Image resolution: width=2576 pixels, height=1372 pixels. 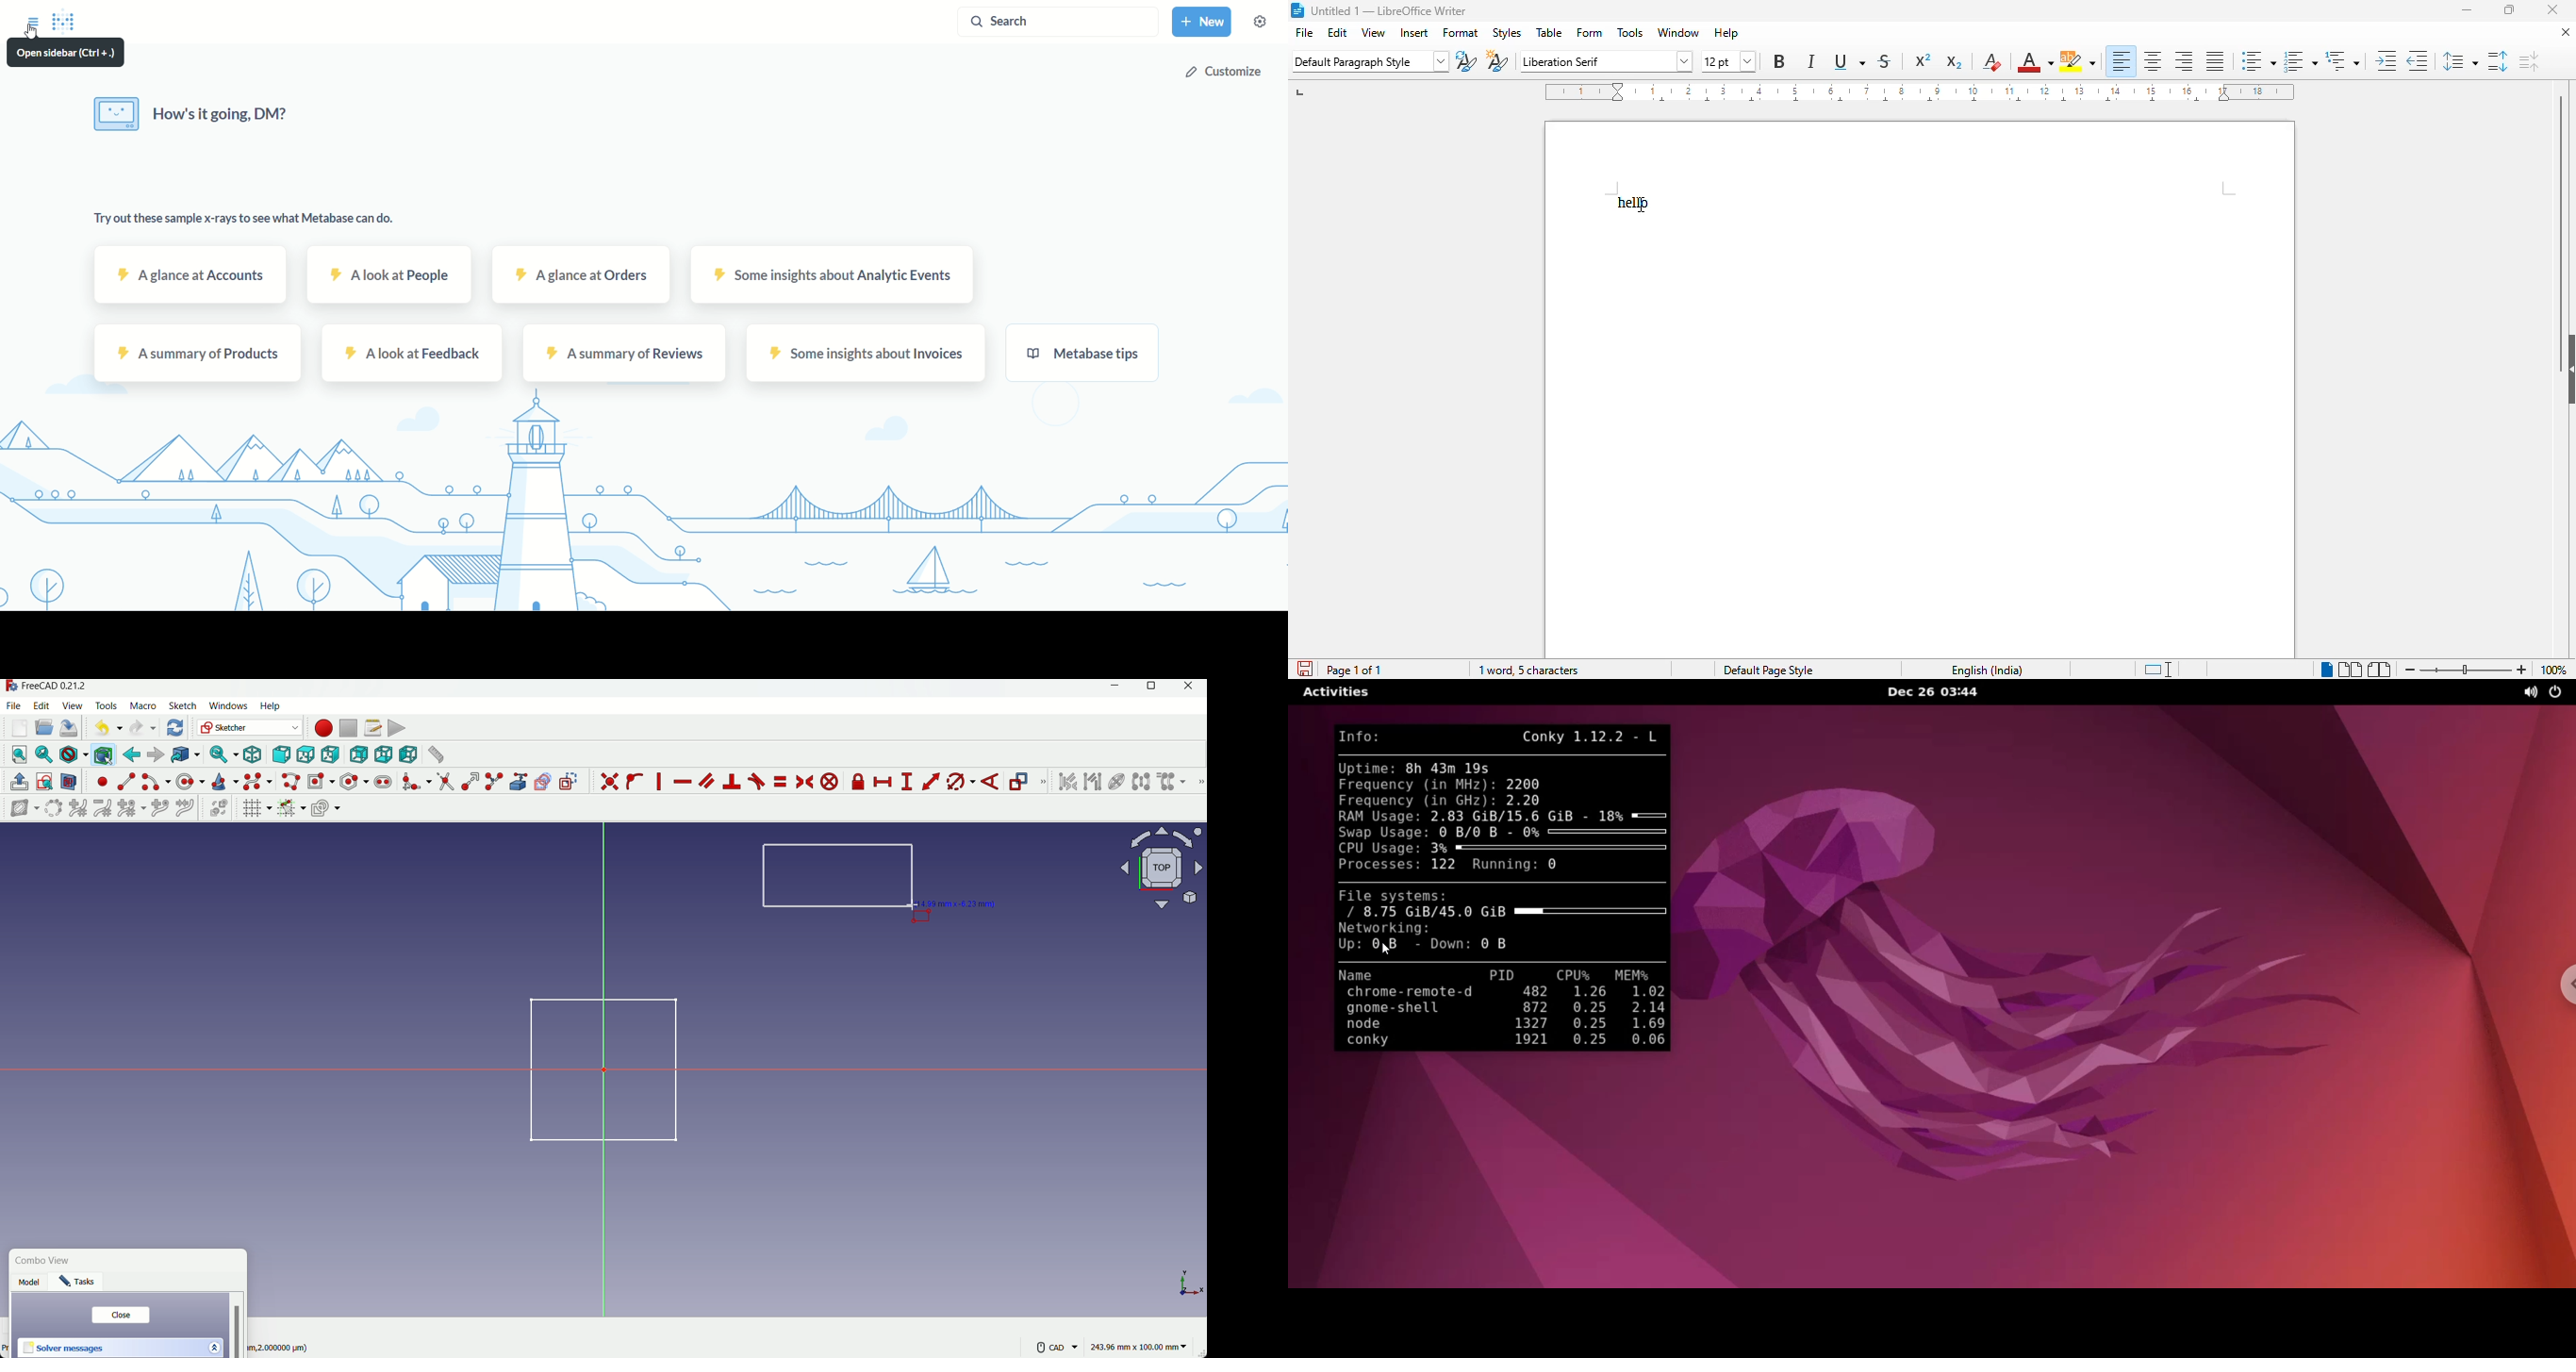 What do you see at coordinates (19, 809) in the screenshot?
I see `show/hide b spiline layer information` at bounding box center [19, 809].